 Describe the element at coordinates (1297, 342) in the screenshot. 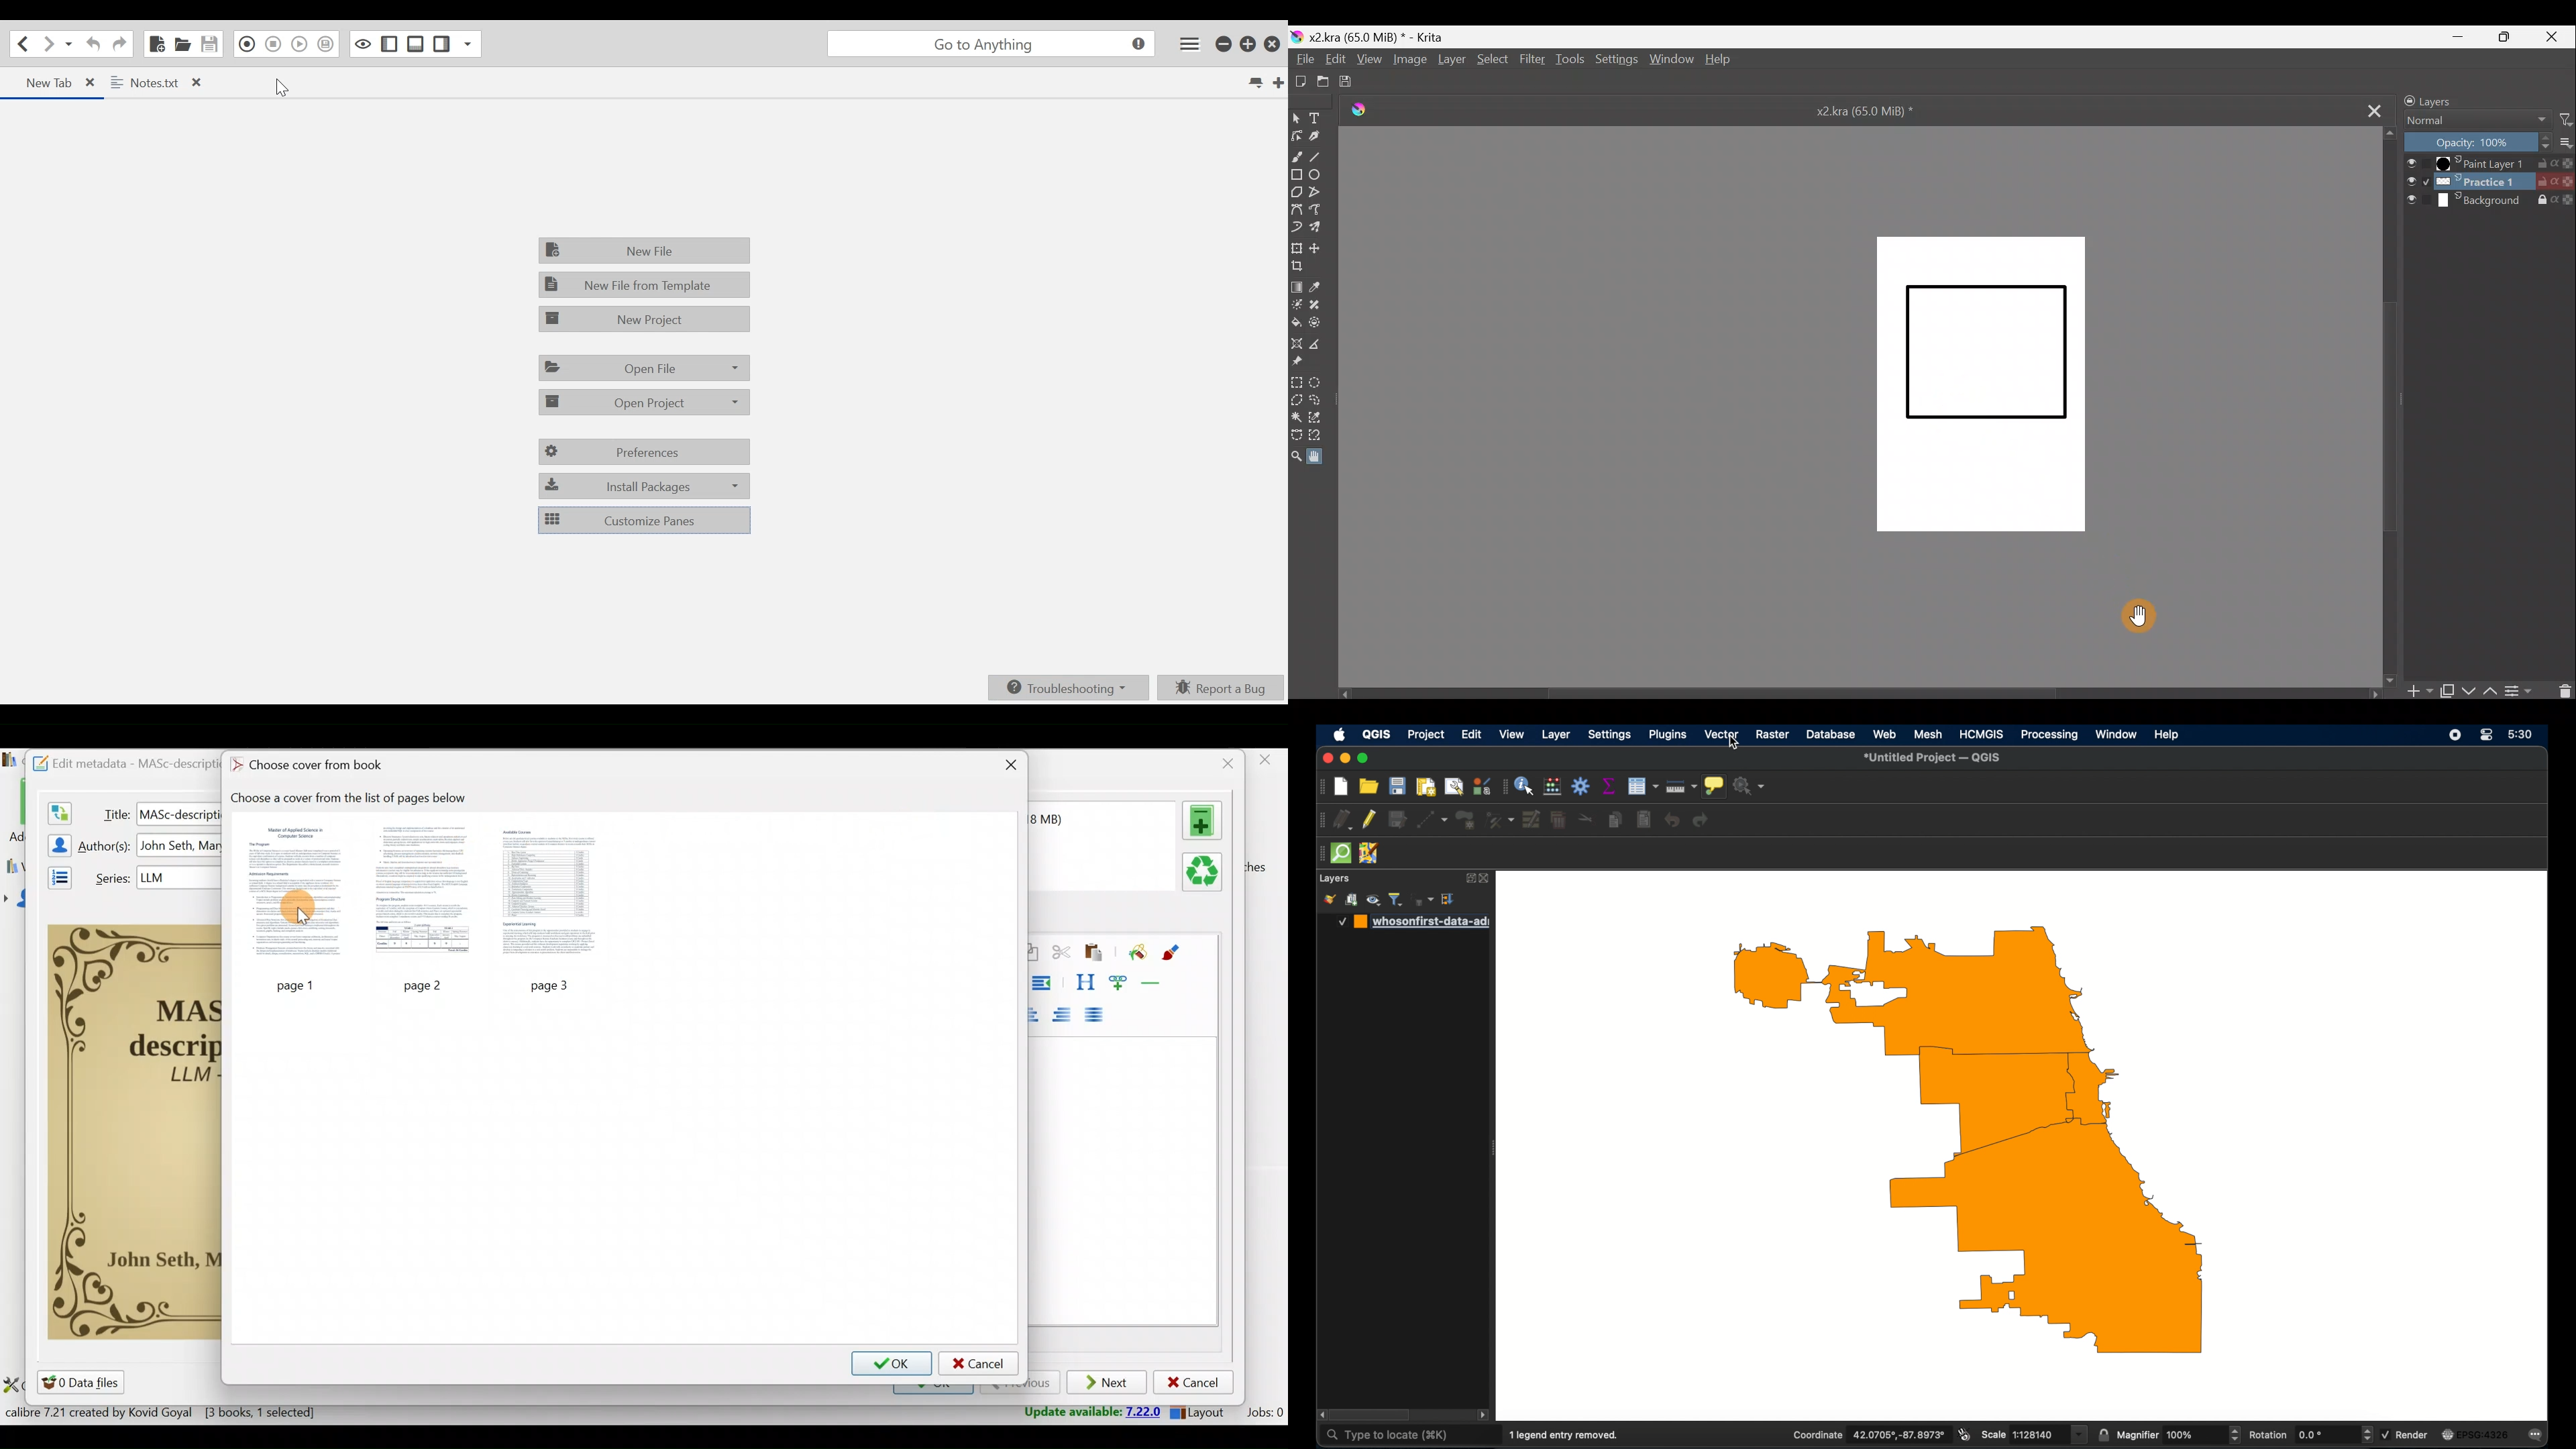

I see `Assistant tool` at that location.